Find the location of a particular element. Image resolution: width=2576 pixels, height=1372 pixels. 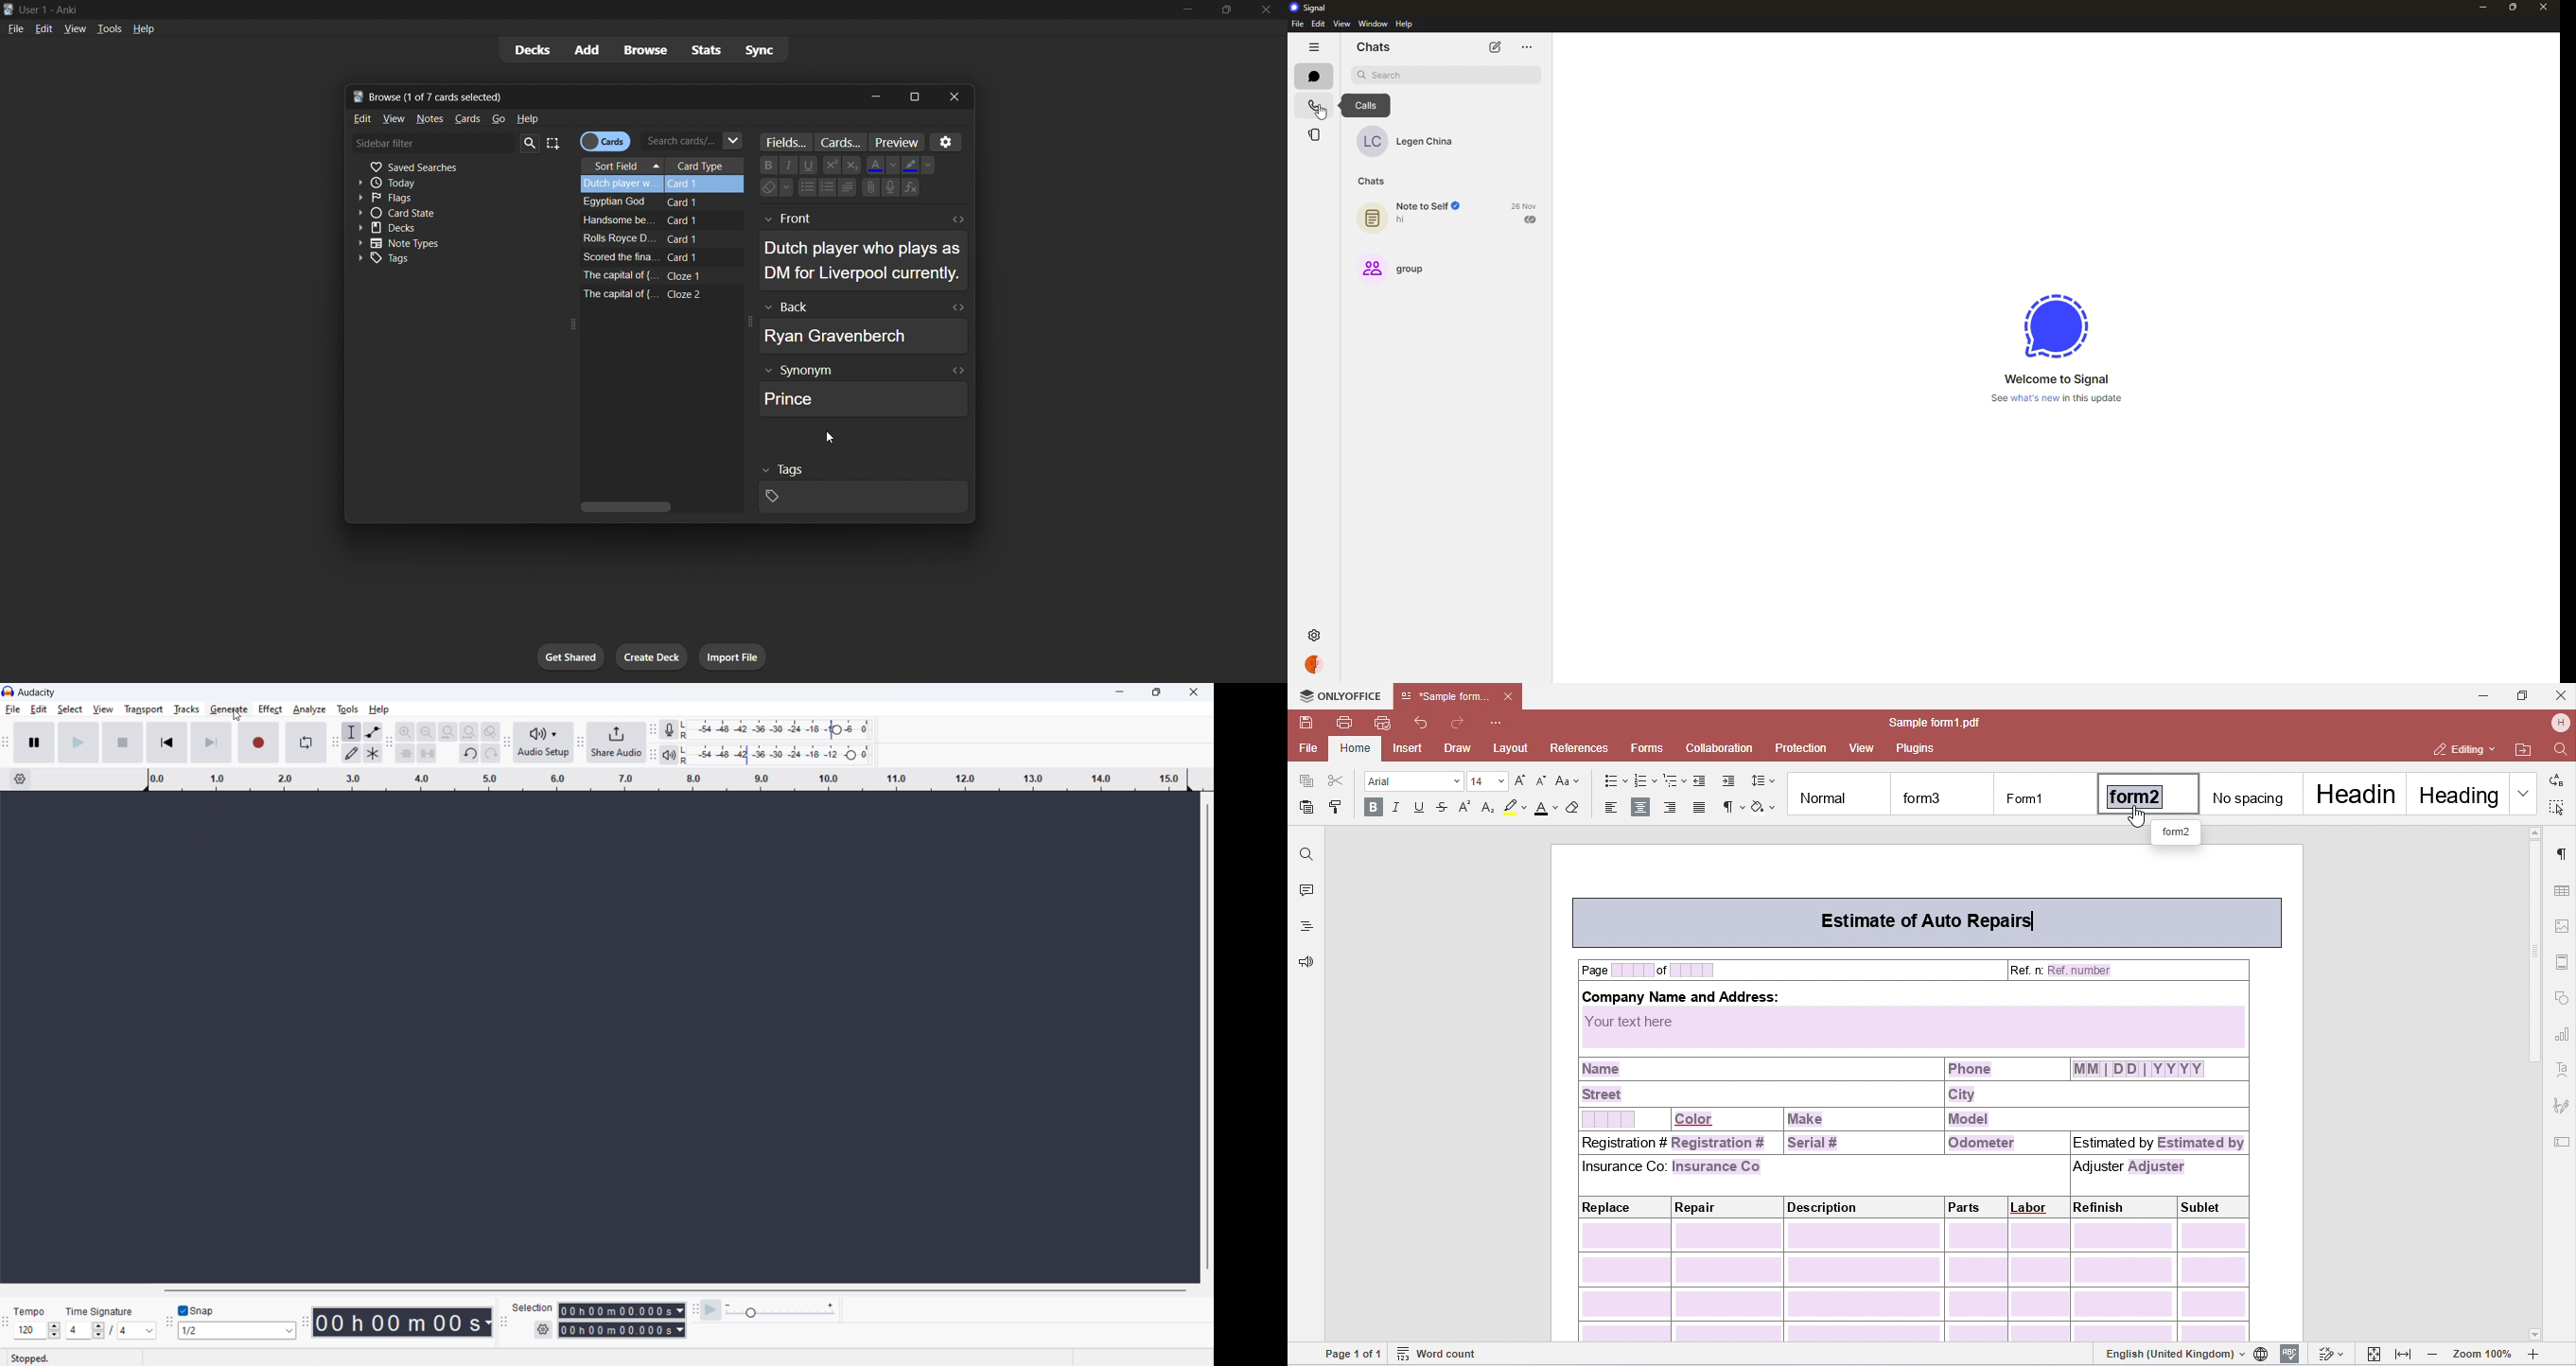

new chat is located at coordinates (1495, 48).